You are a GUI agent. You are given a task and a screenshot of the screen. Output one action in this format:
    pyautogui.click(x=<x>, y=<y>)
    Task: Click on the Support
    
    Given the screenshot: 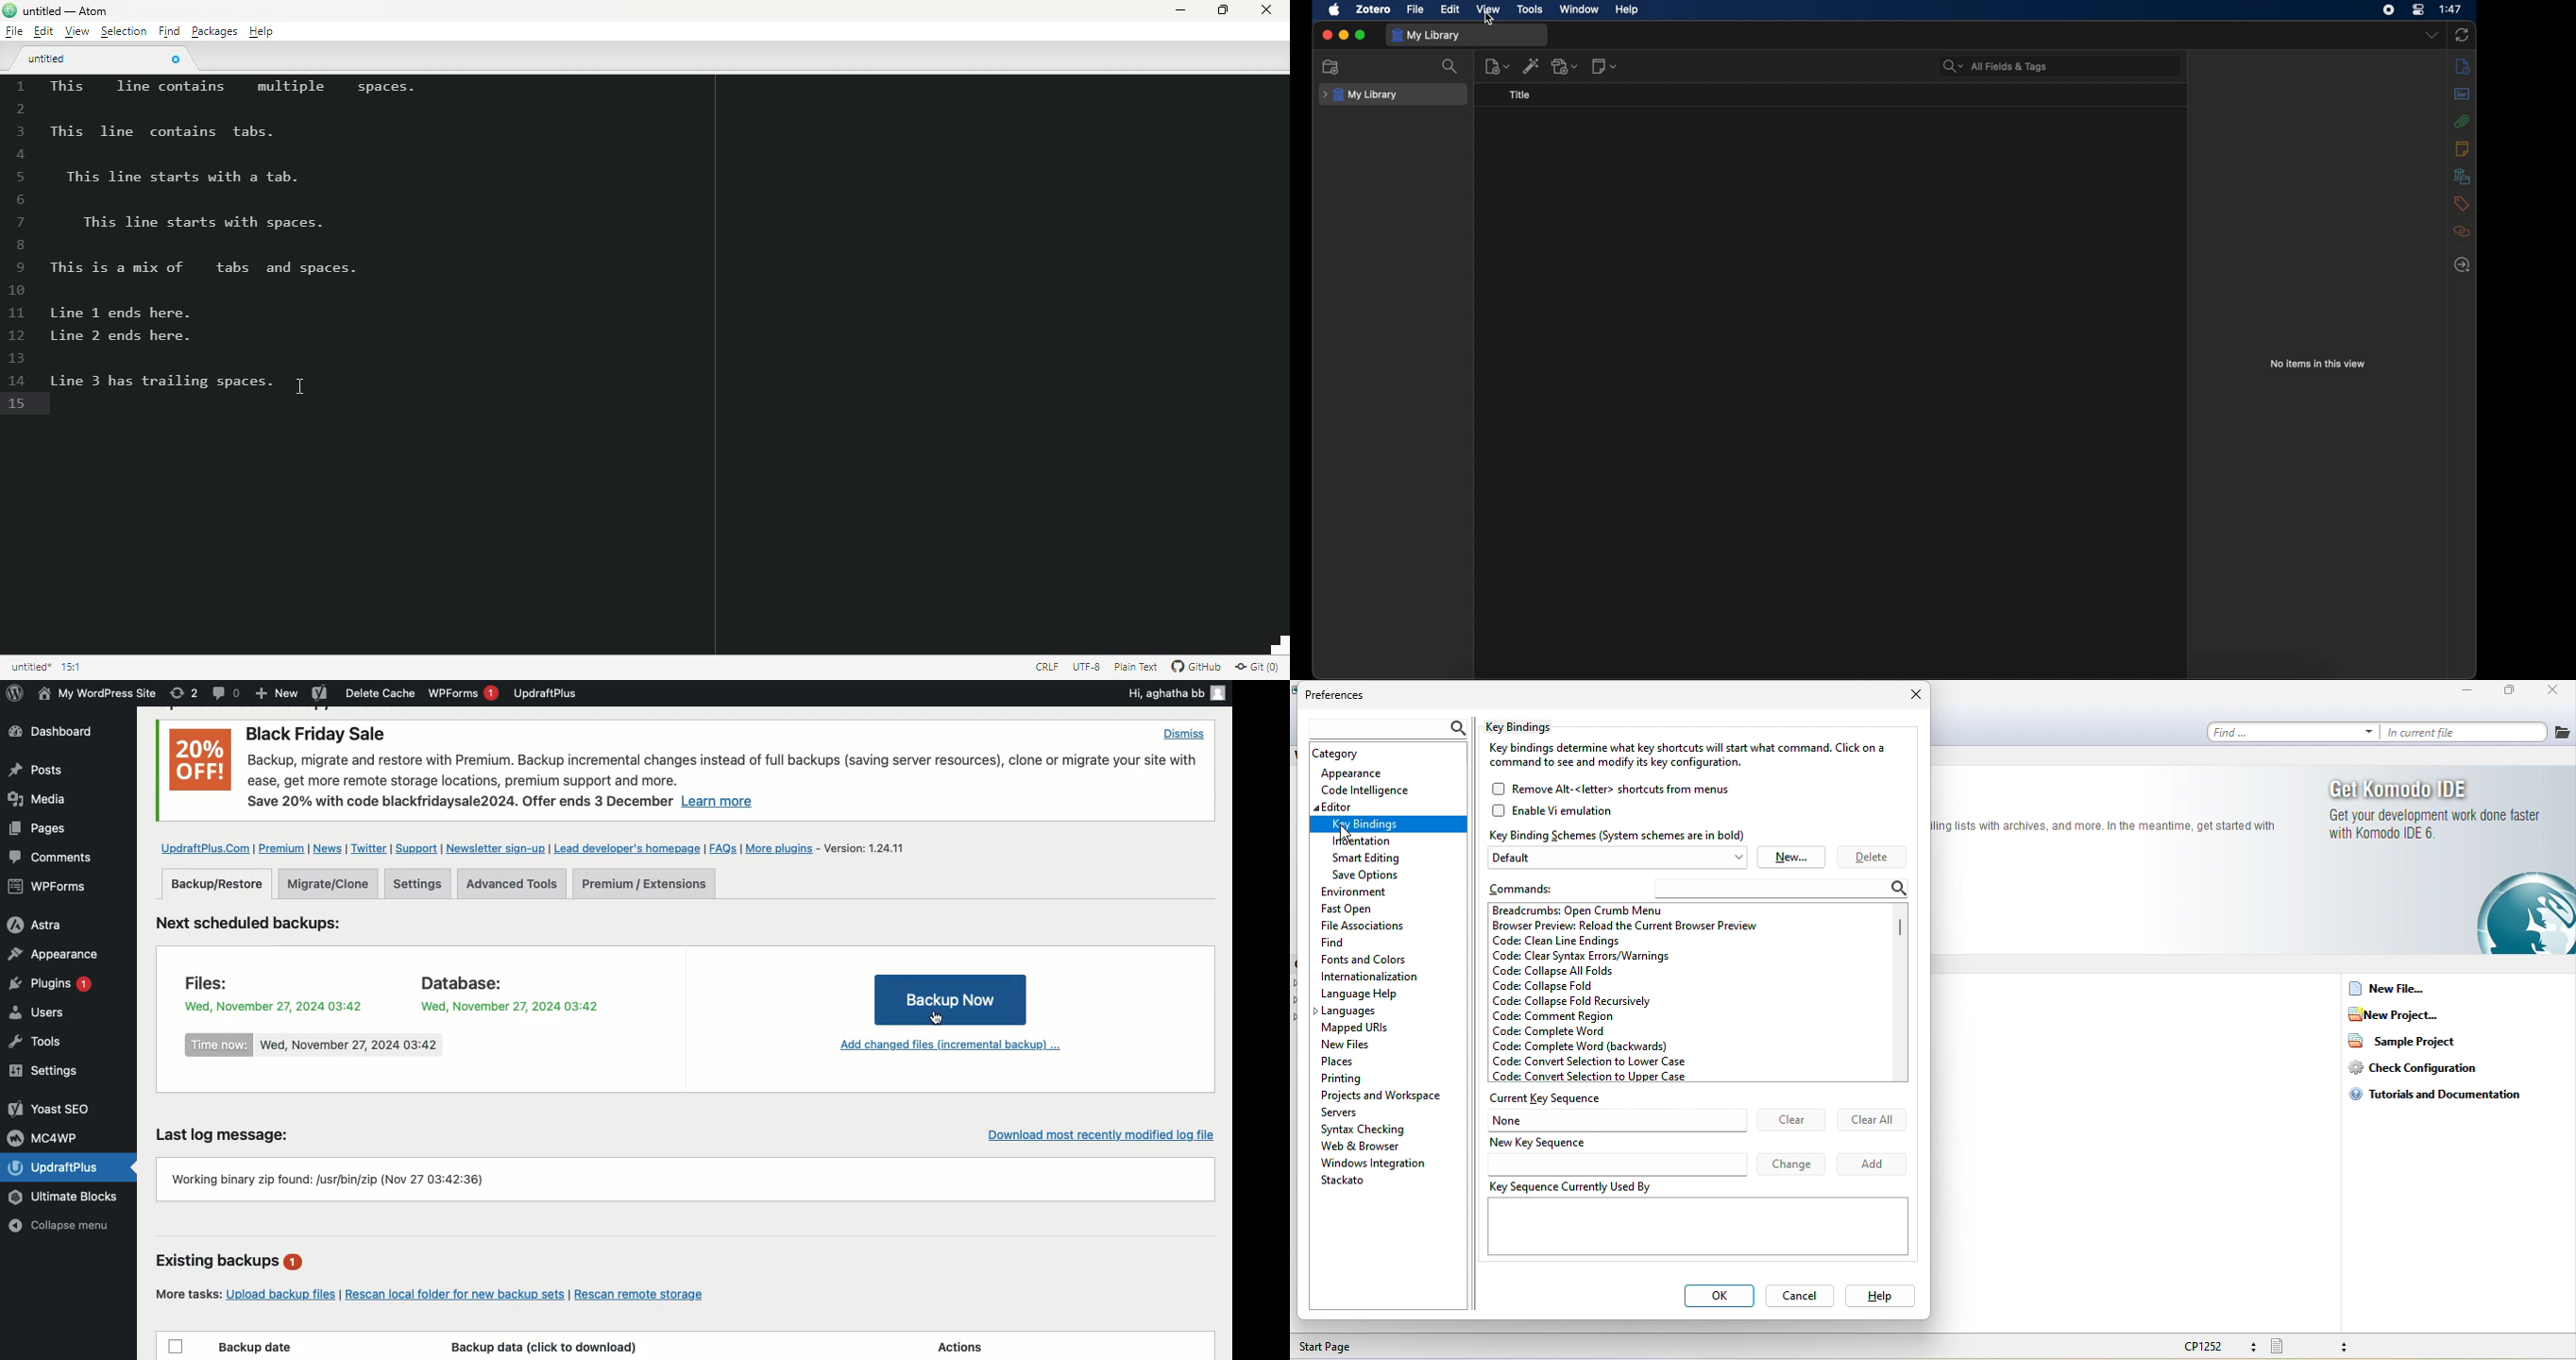 What is the action you would take?
    pyautogui.click(x=417, y=850)
    